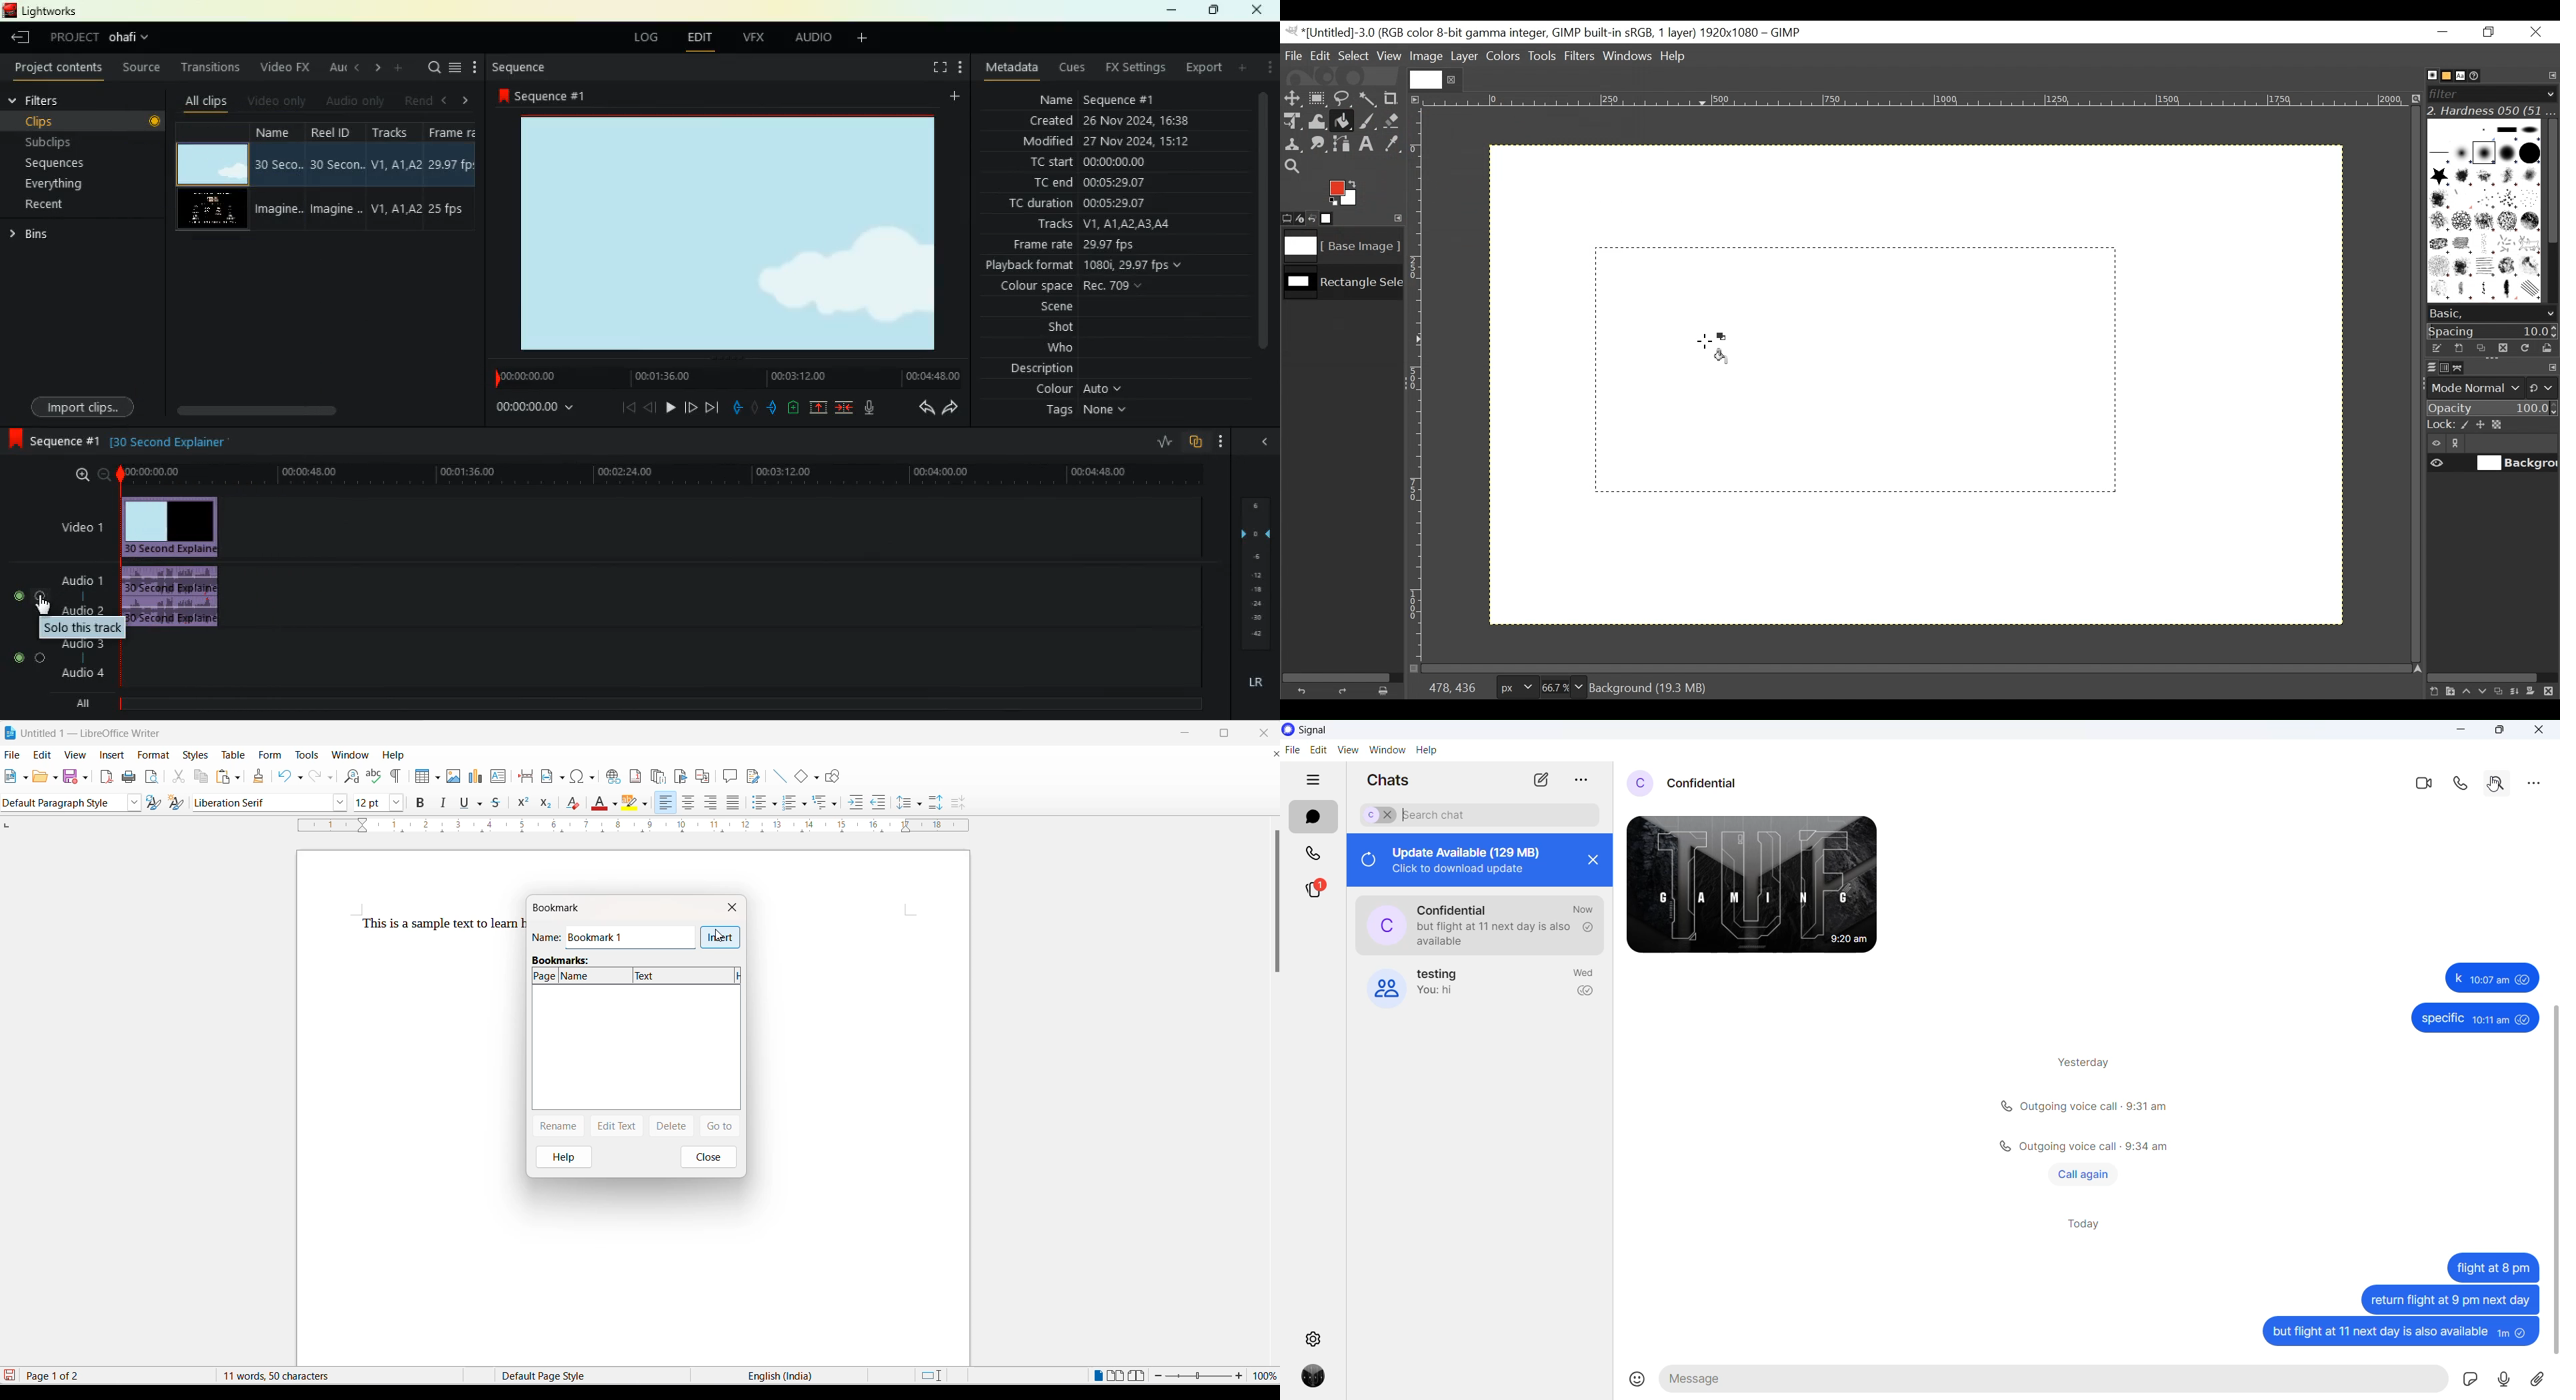  Describe the element at coordinates (1220, 441) in the screenshot. I see `more` at that location.